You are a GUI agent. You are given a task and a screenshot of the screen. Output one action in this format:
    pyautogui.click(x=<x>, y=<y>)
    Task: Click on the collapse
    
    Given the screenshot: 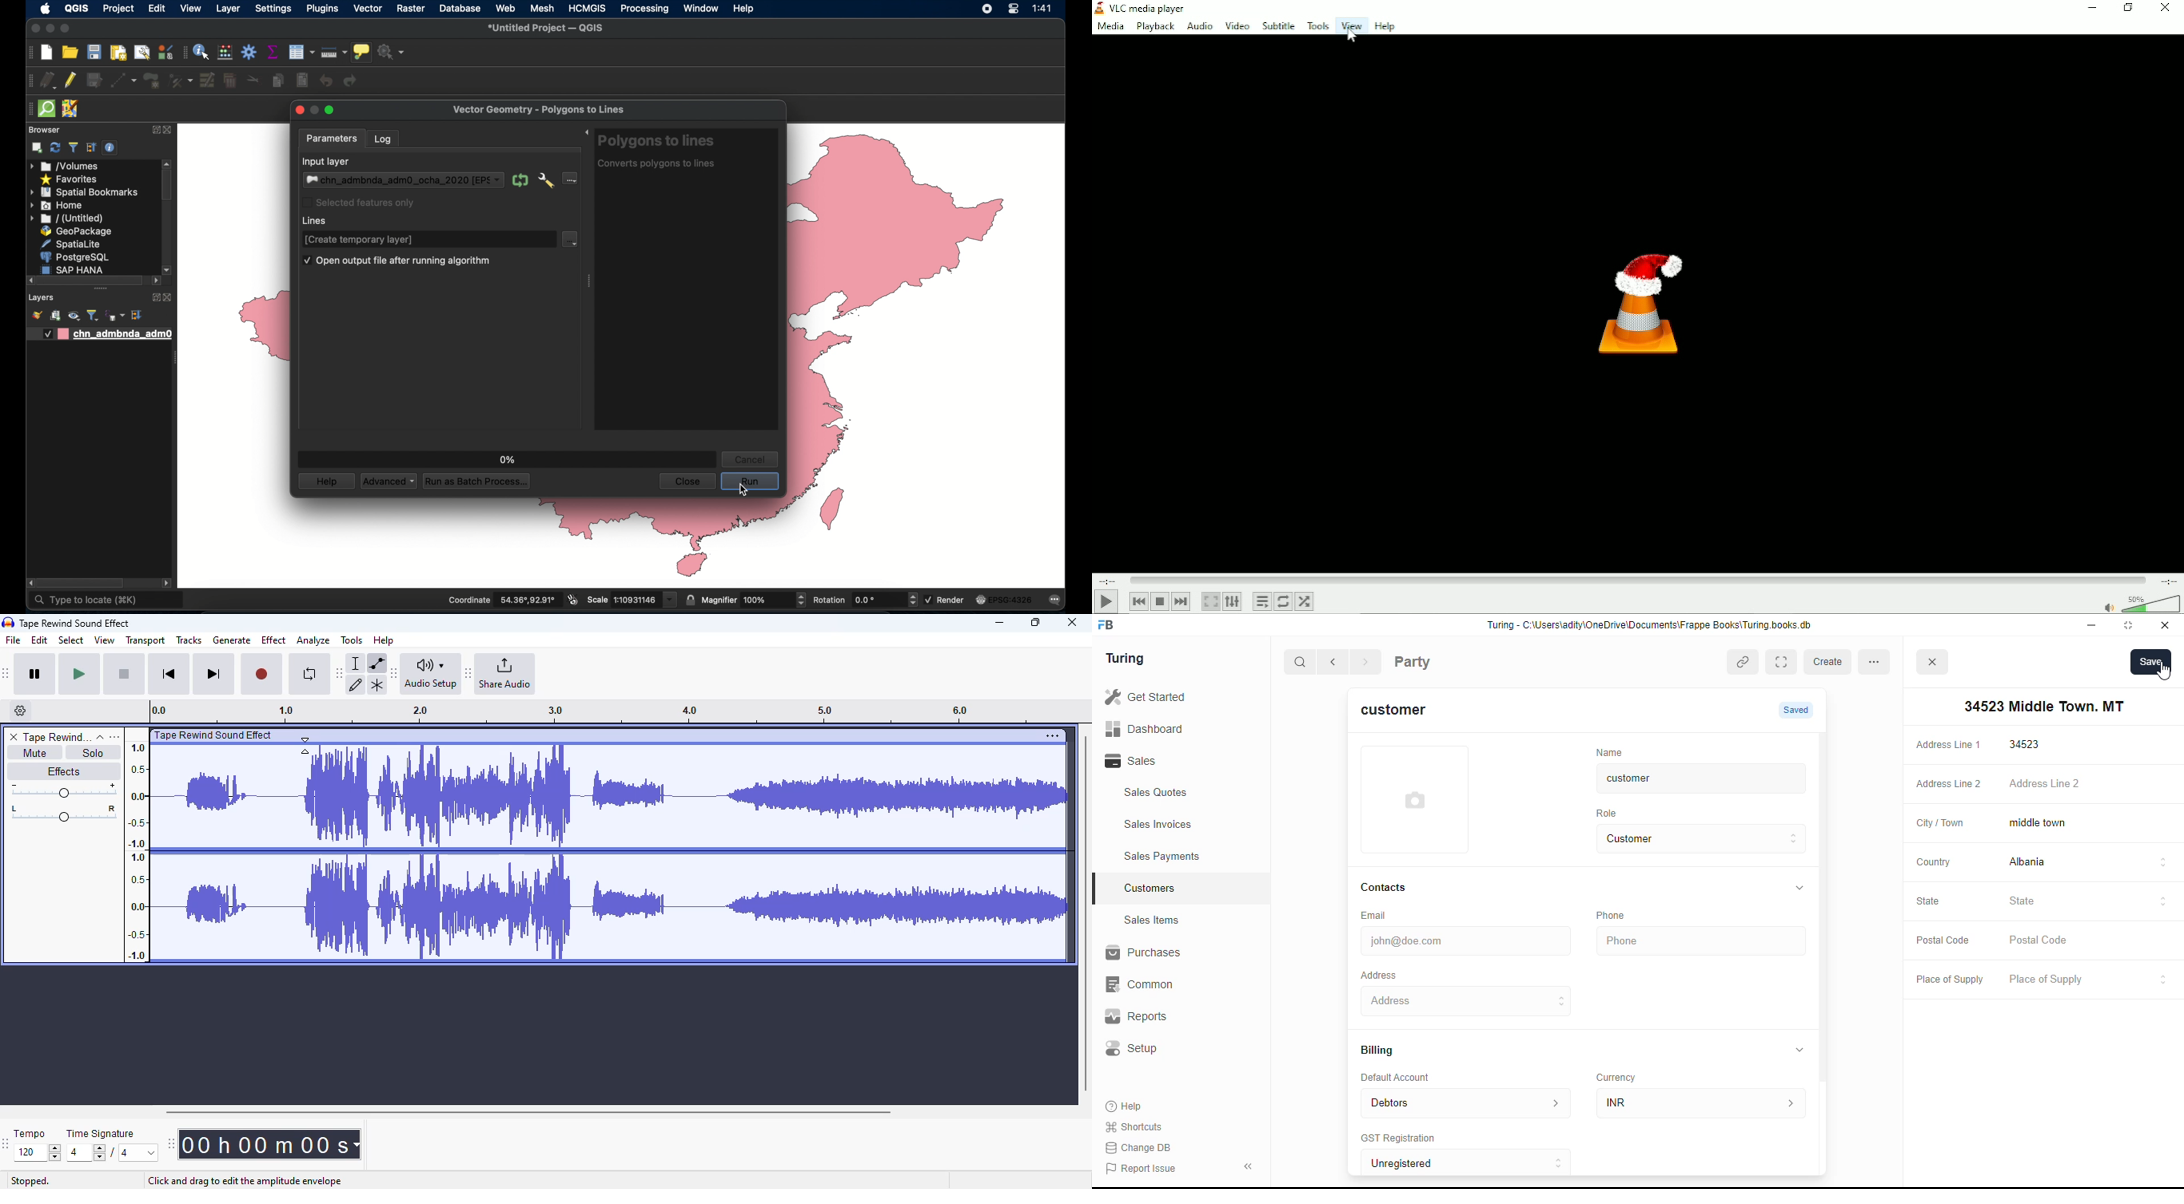 What is the action you would take?
    pyautogui.click(x=1800, y=1050)
    